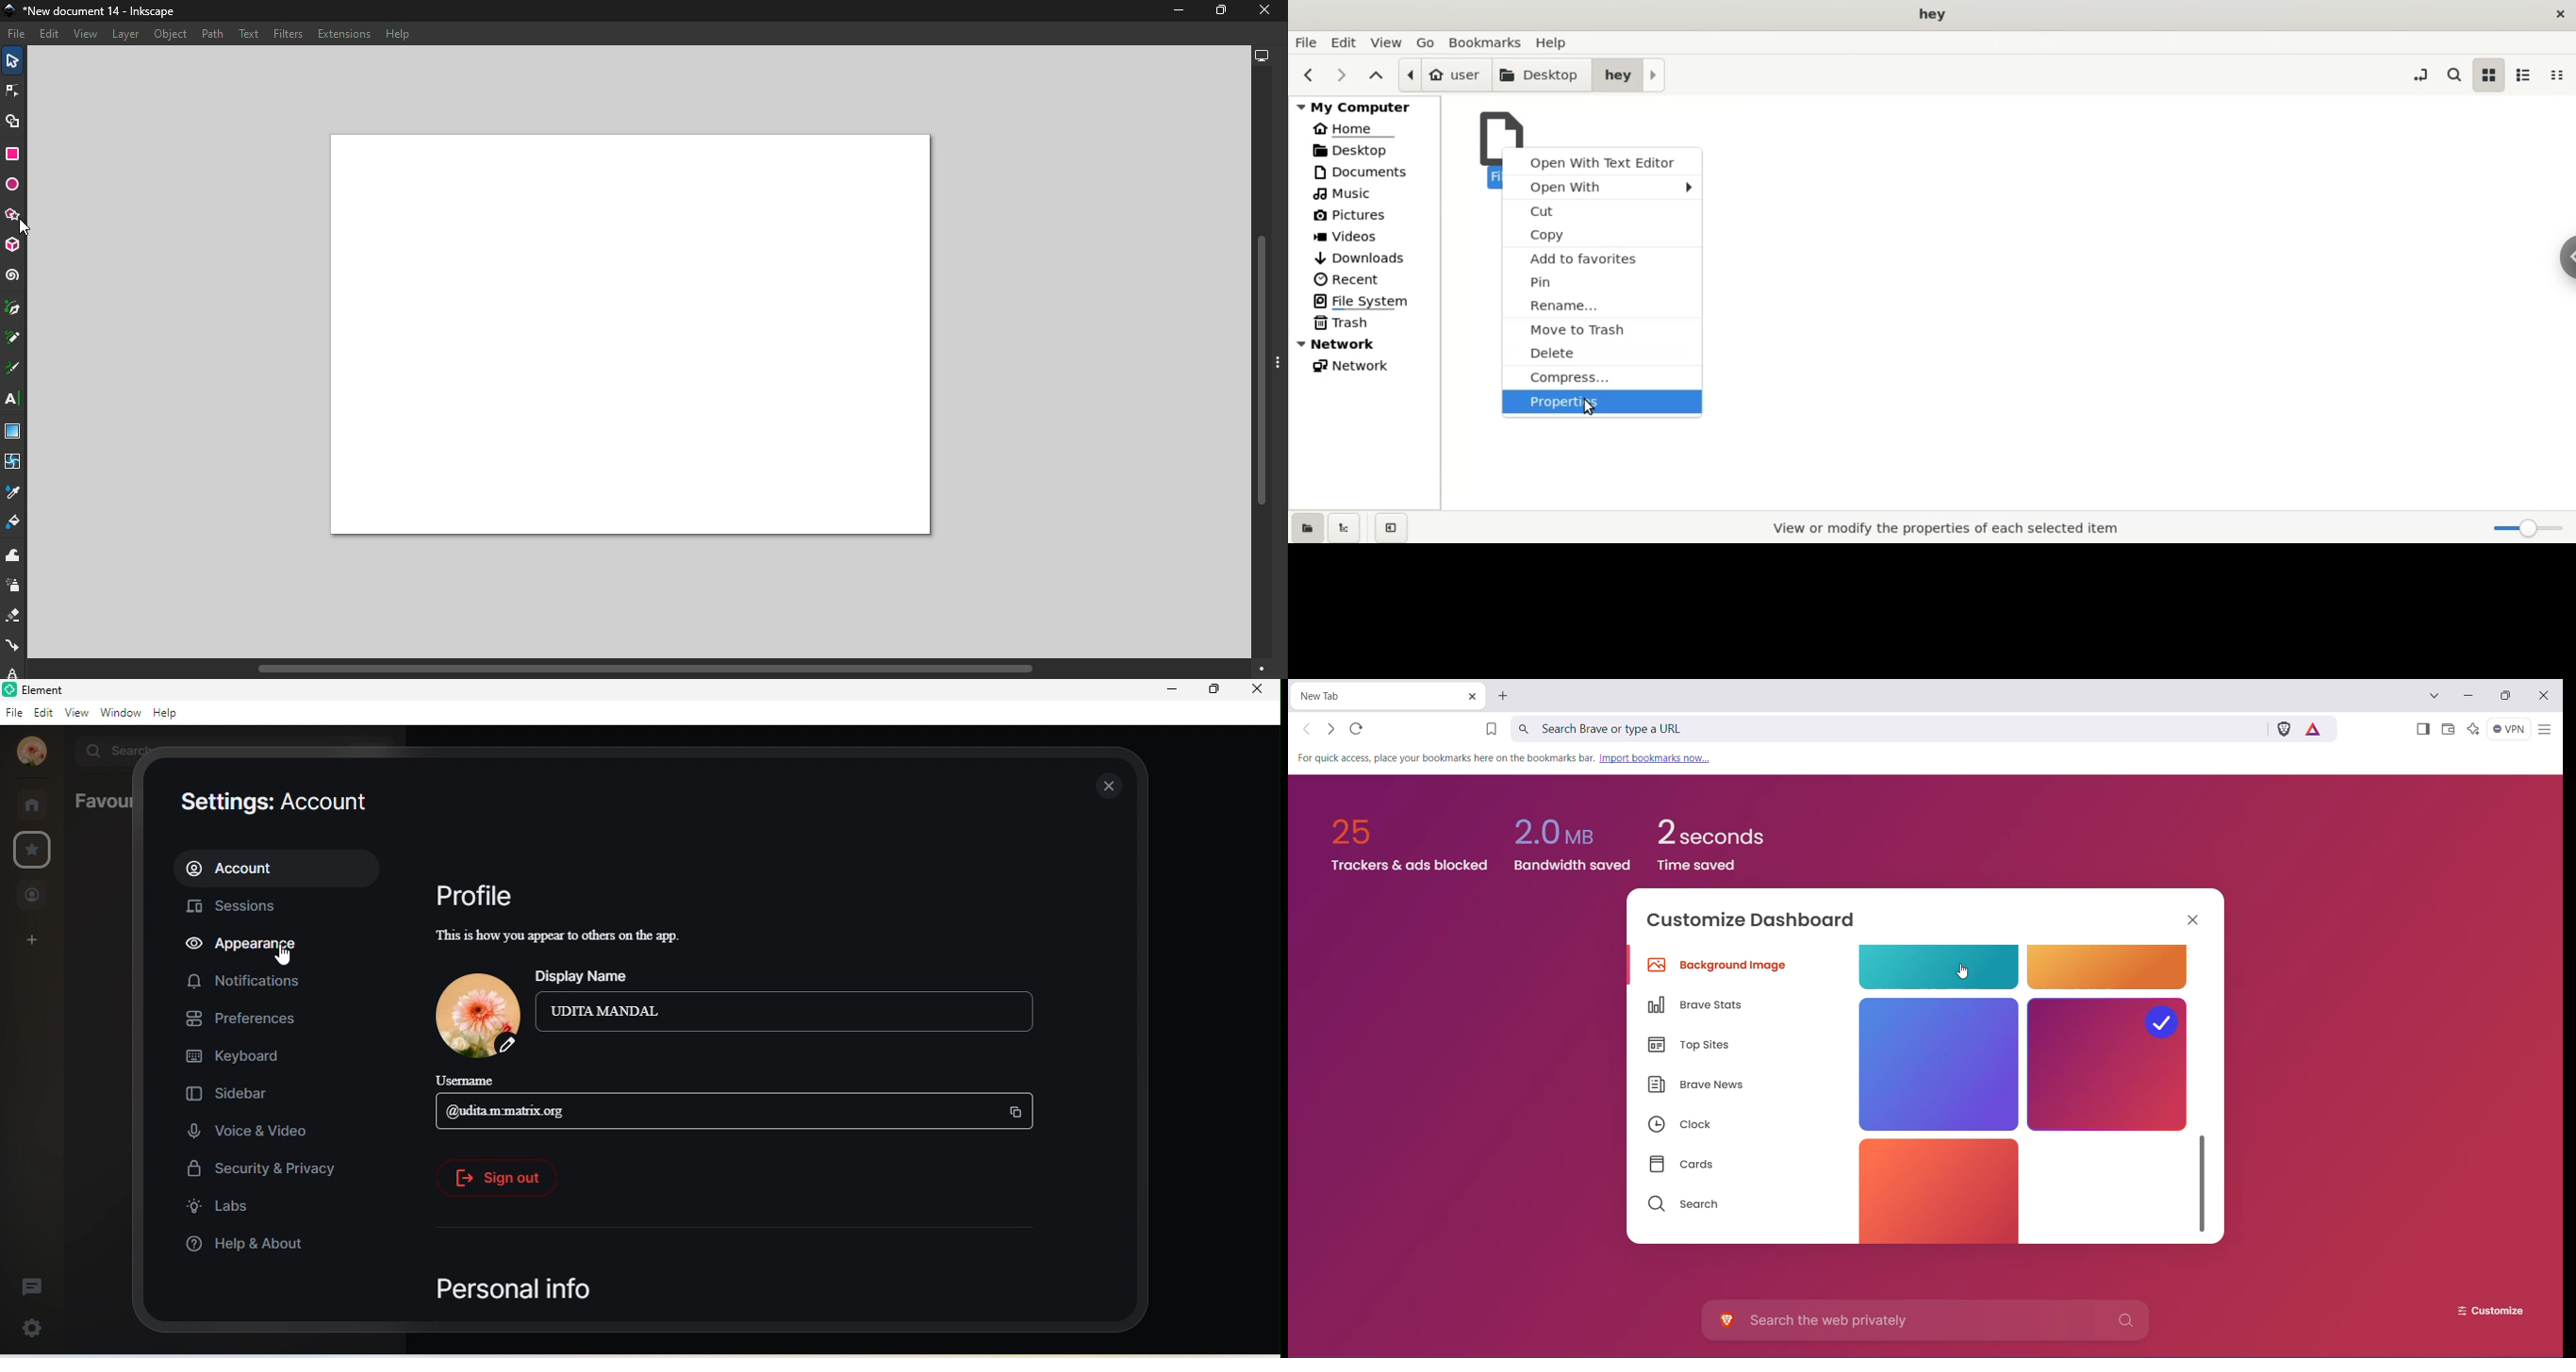  What do you see at coordinates (343, 34) in the screenshot?
I see `Extensions` at bounding box center [343, 34].